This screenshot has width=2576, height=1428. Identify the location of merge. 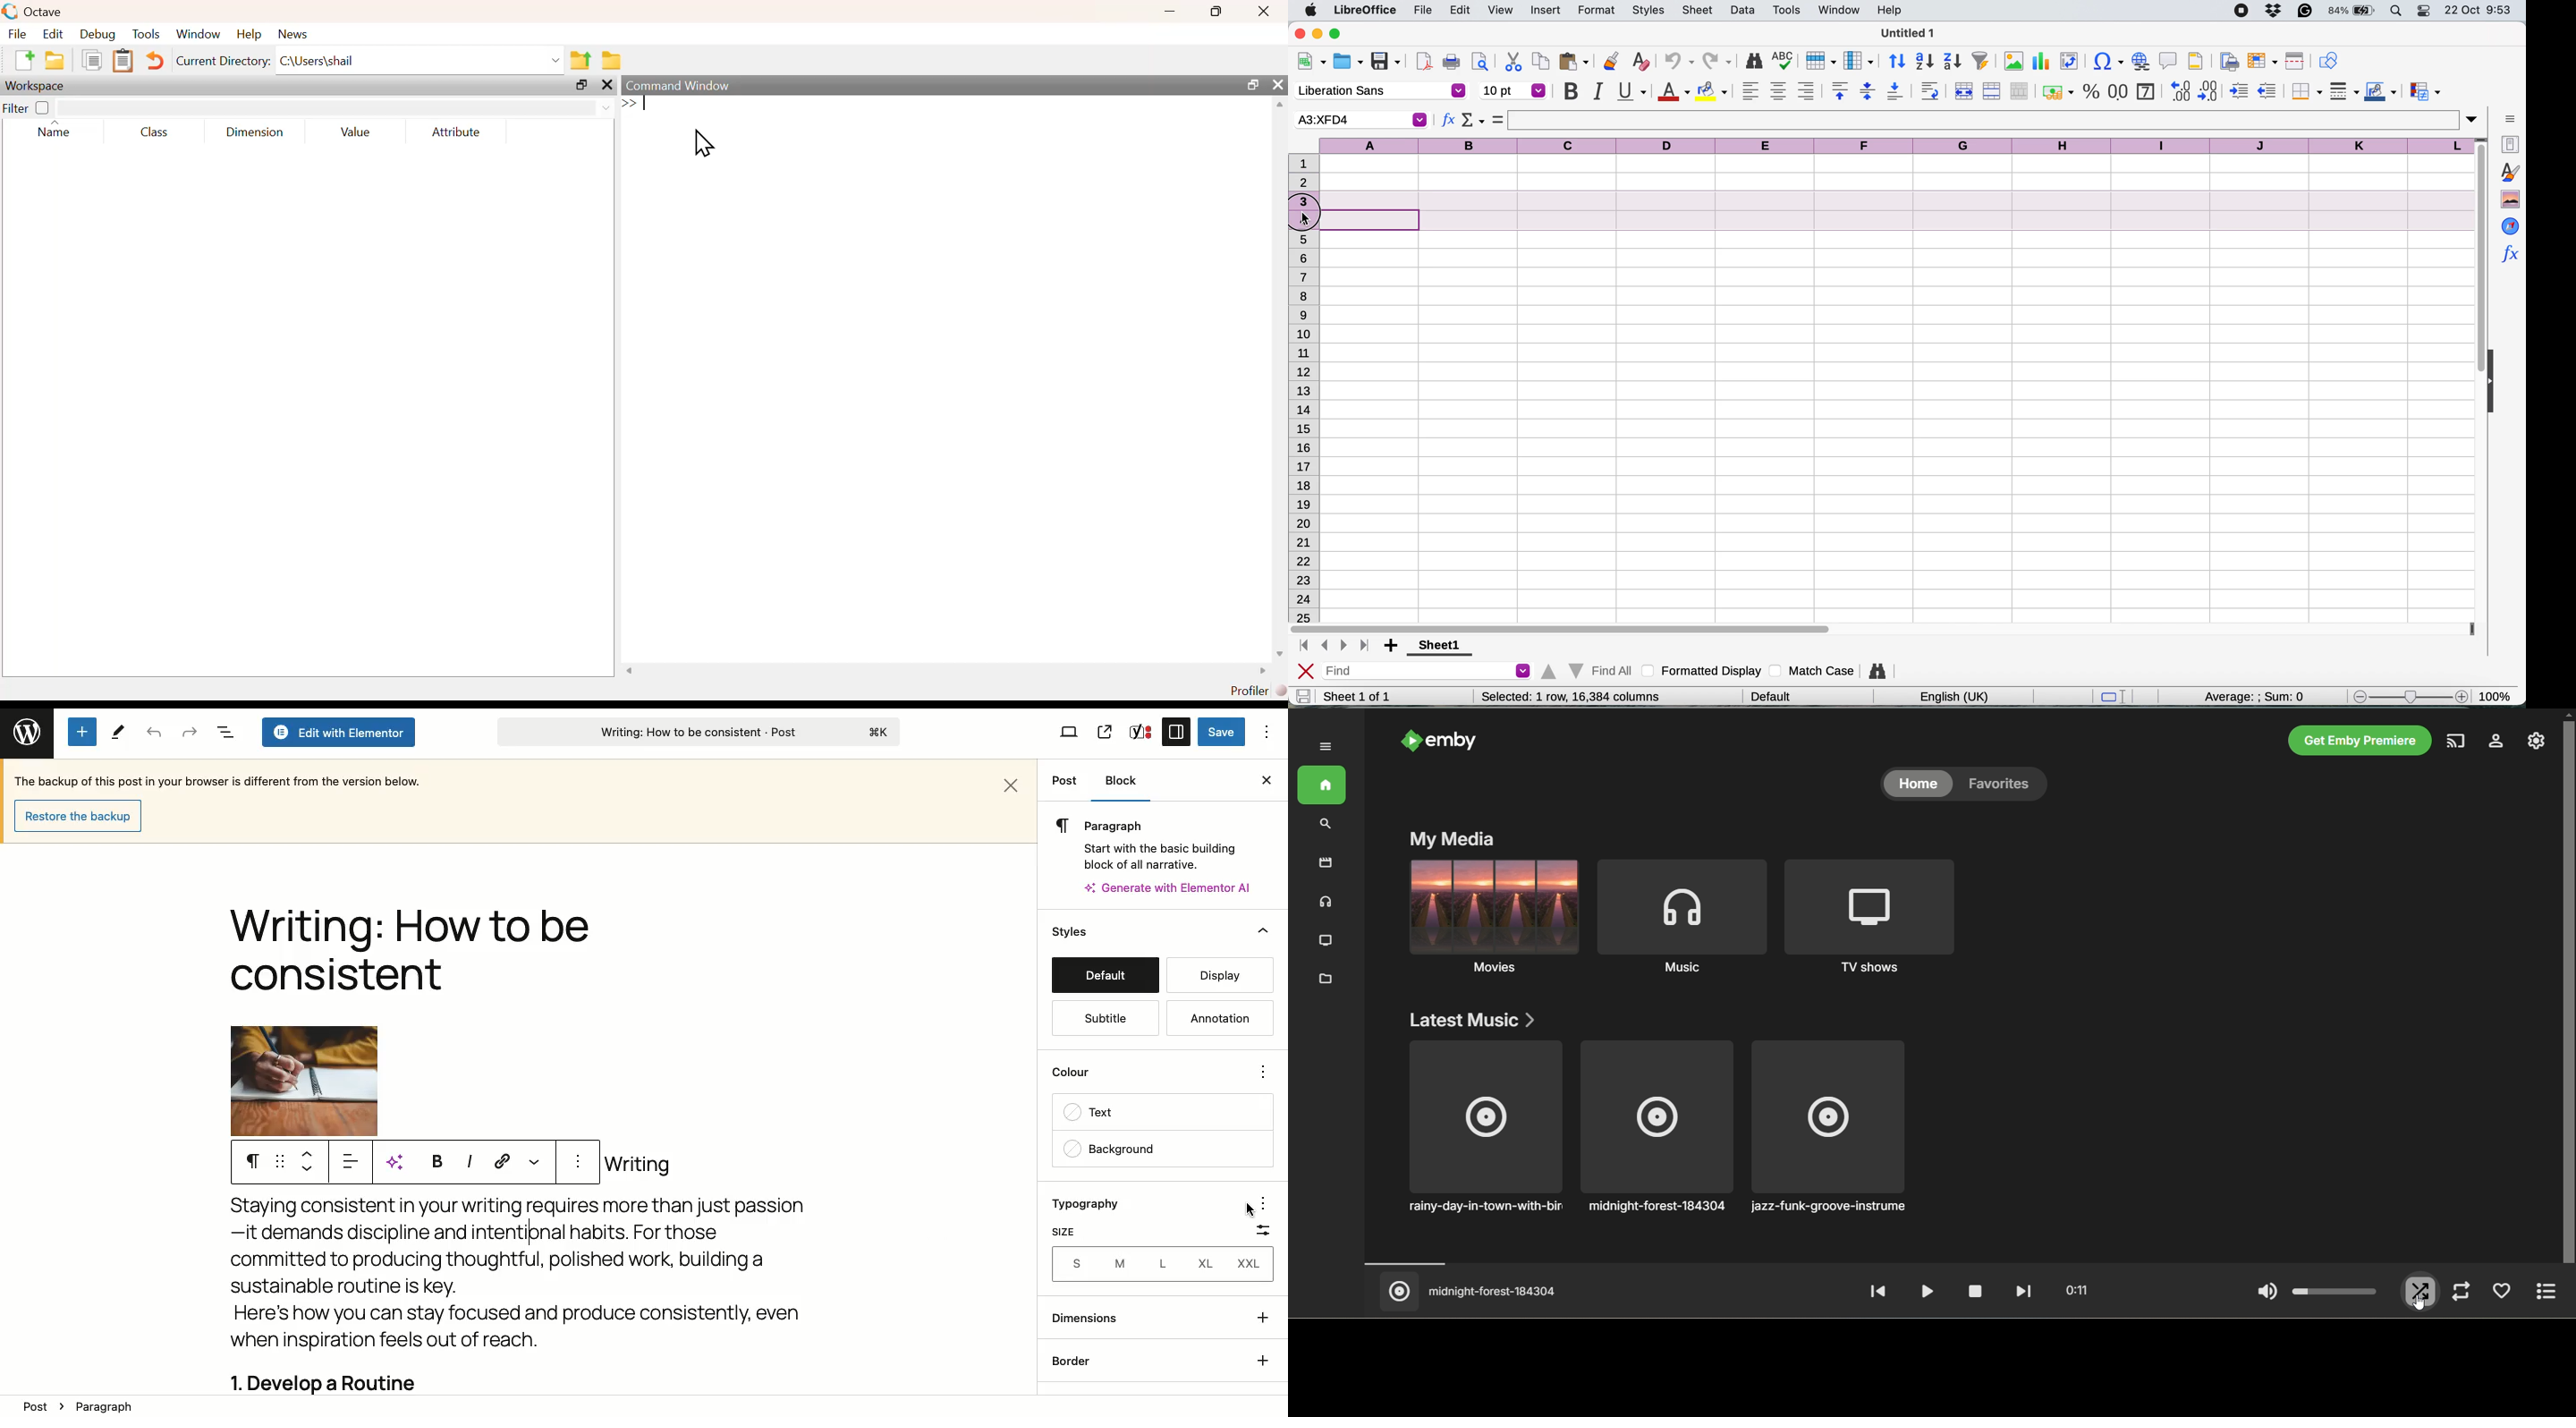
(1991, 92).